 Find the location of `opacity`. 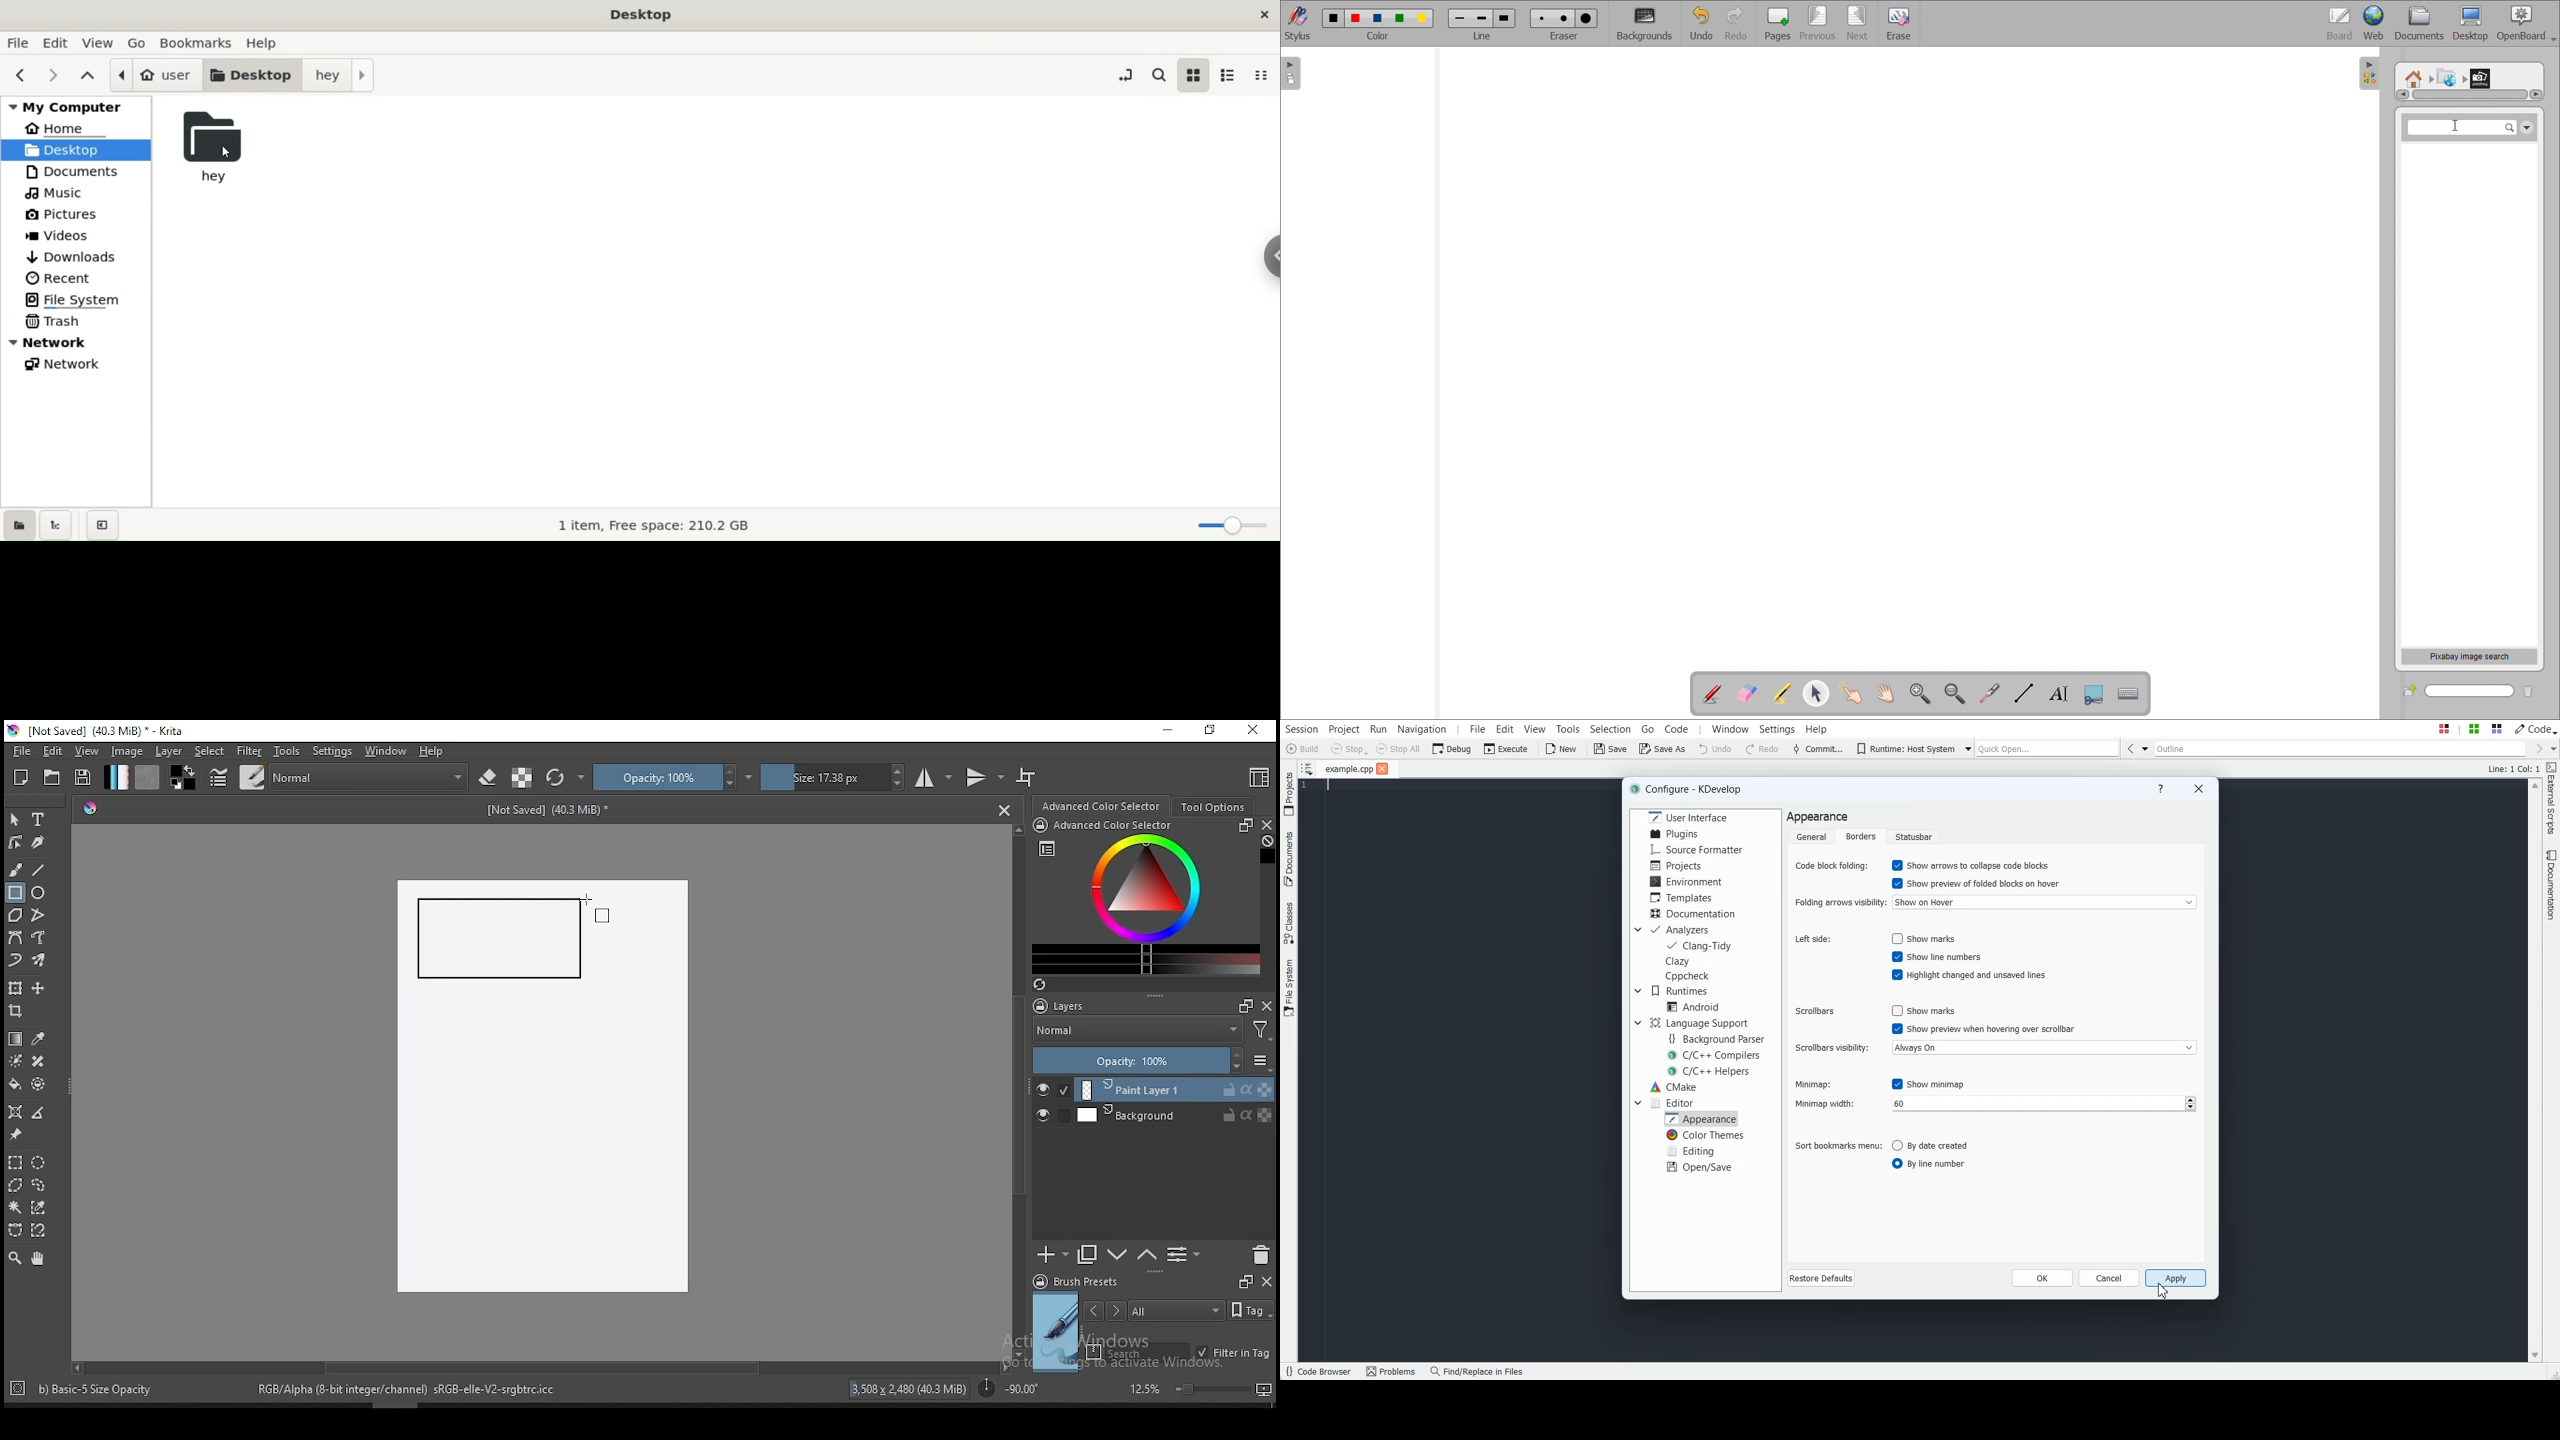

opacity is located at coordinates (673, 777).